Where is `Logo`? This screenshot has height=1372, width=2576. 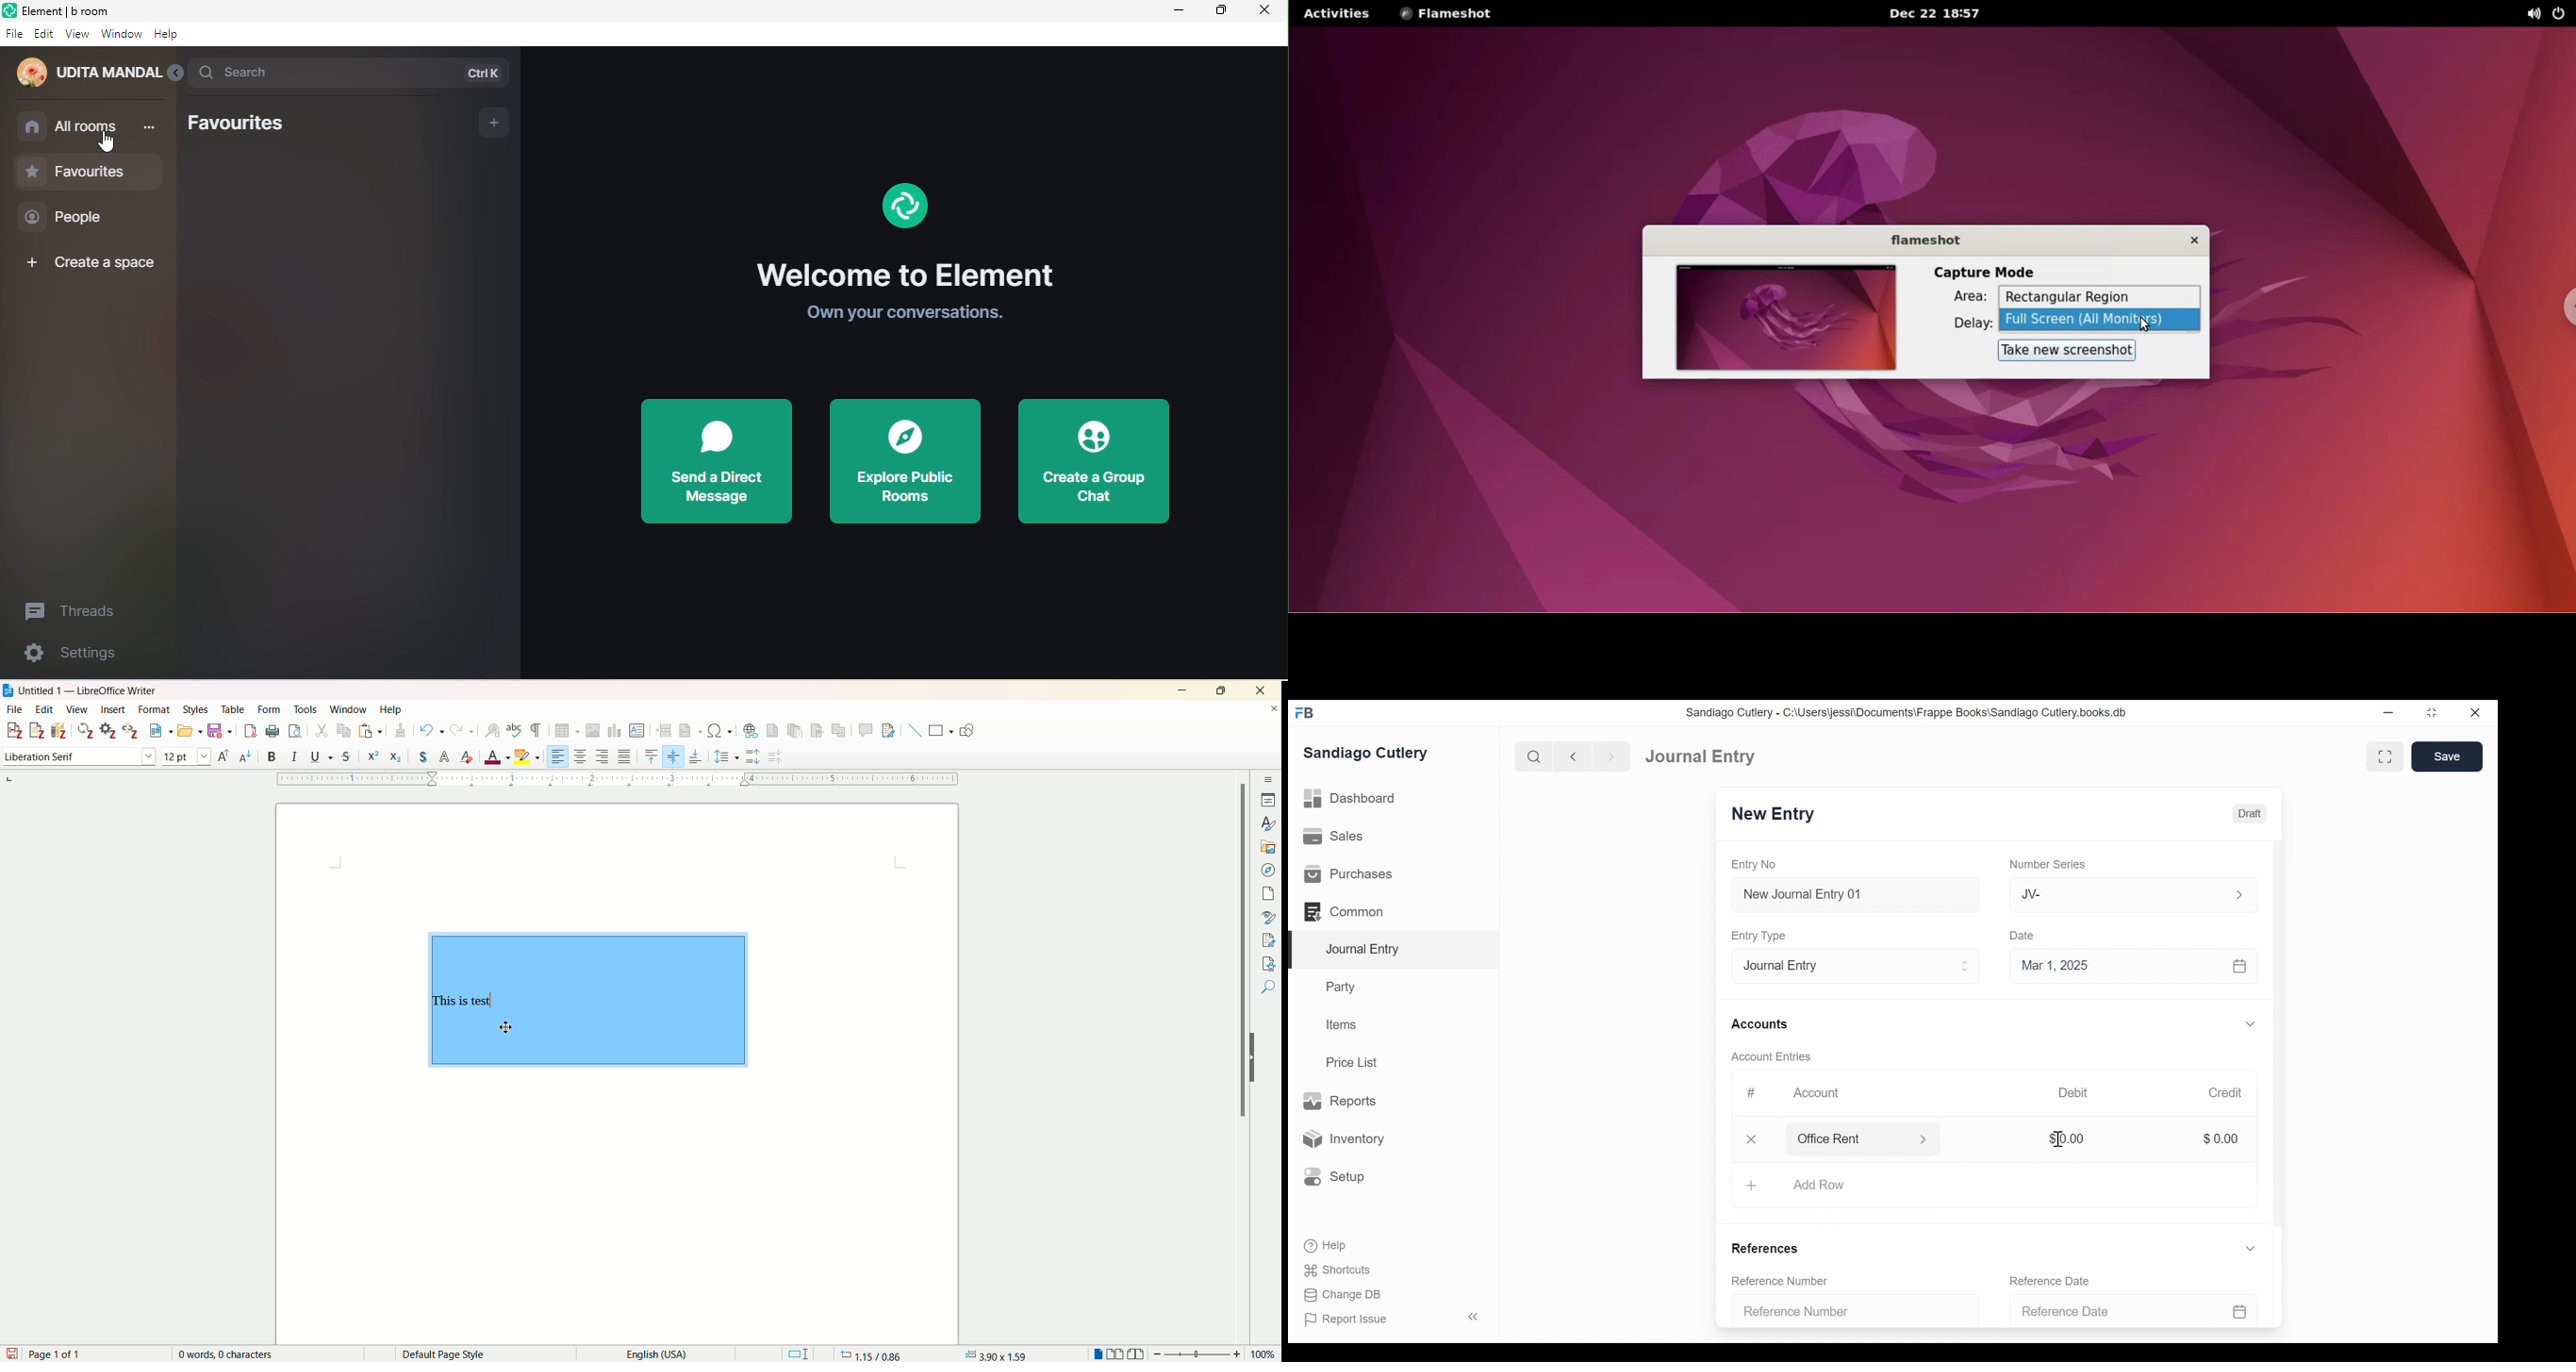 Logo is located at coordinates (911, 205).